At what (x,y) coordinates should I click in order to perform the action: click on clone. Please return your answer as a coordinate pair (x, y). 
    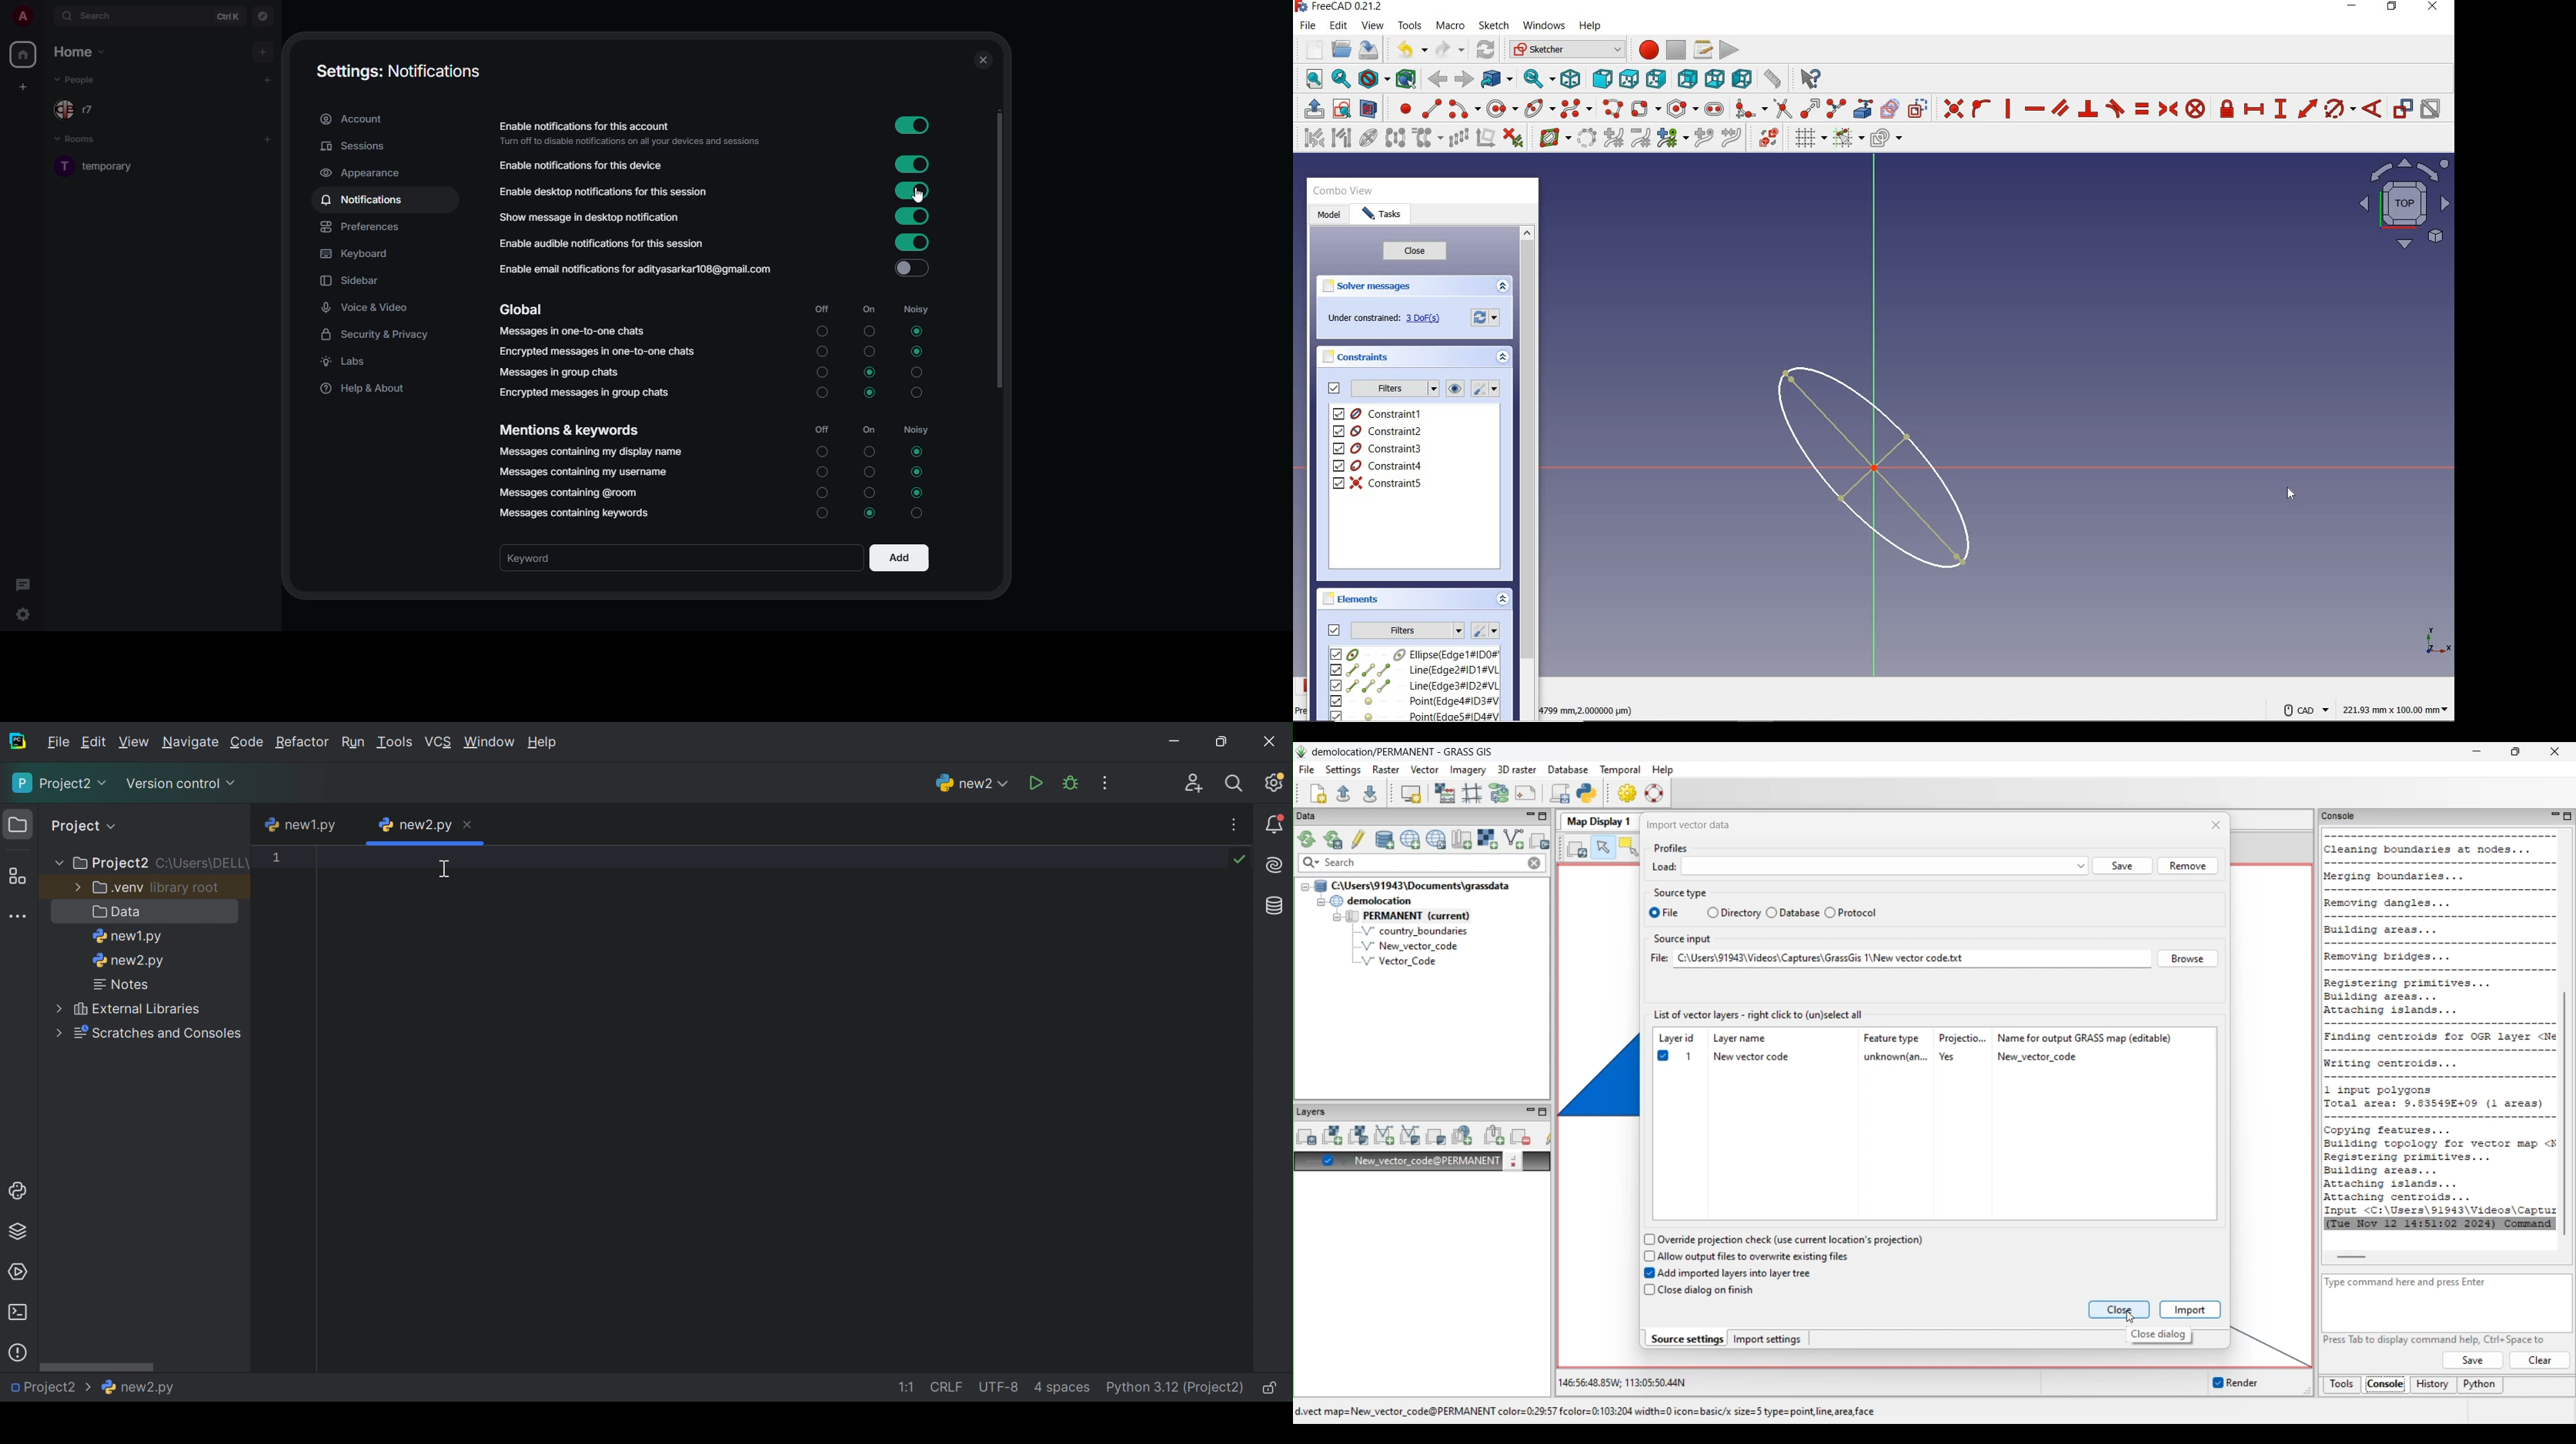
    Looking at the image, I should click on (1426, 138).